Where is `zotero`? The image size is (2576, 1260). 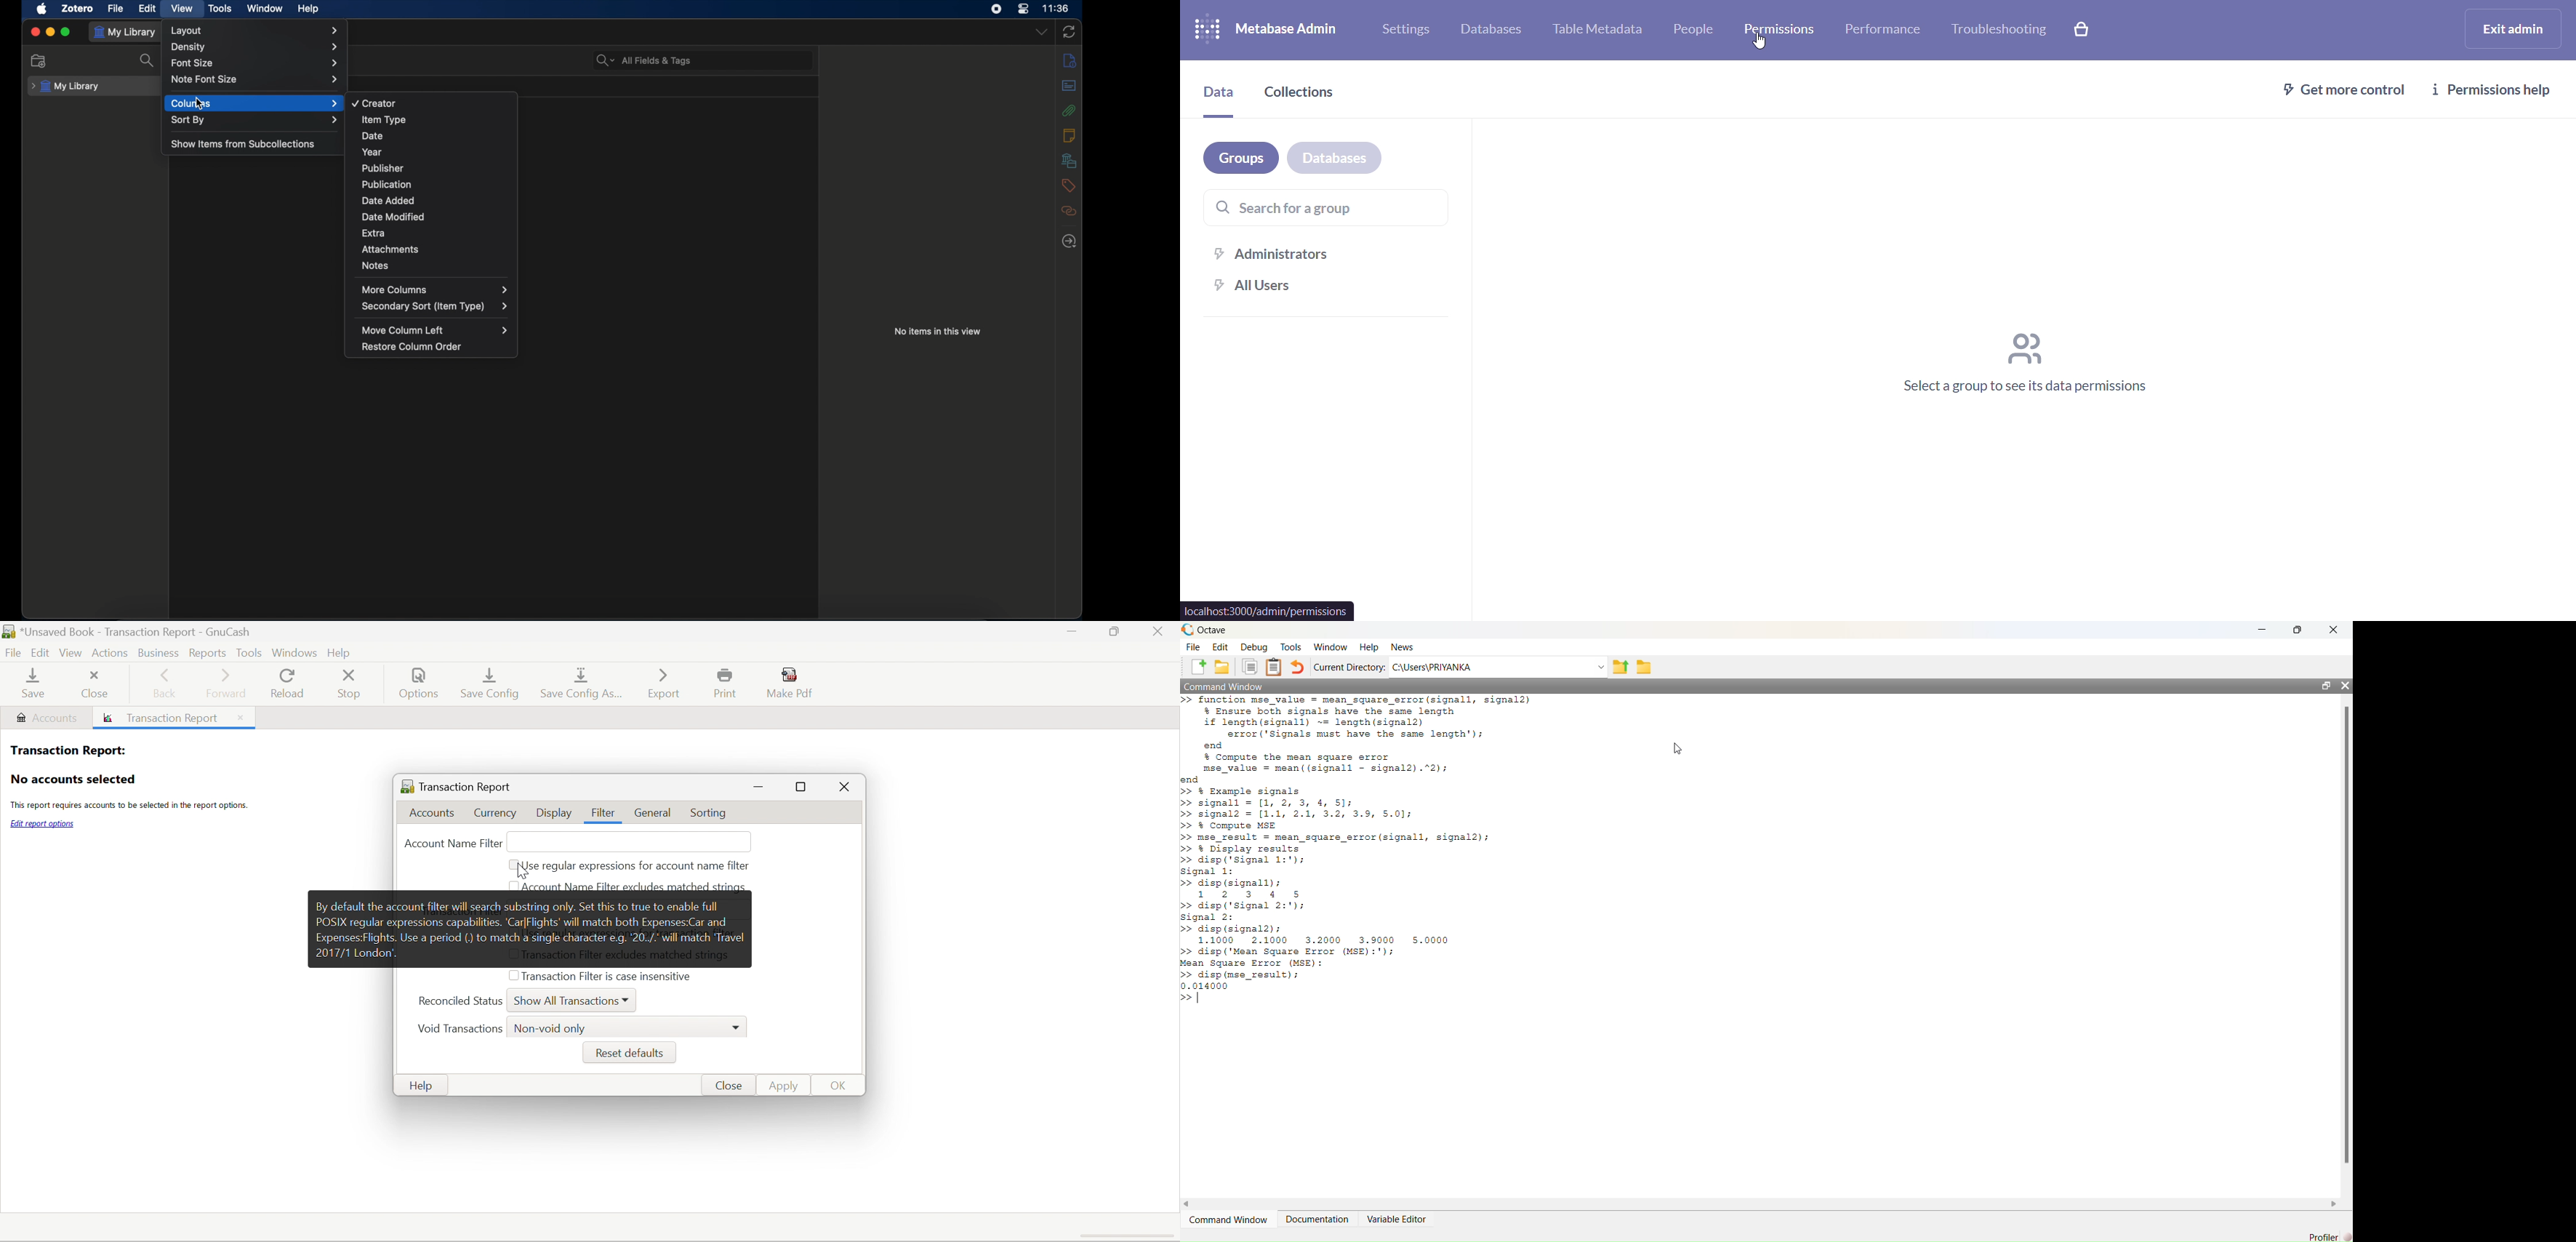
zotero is located at coordinates (77, 9).